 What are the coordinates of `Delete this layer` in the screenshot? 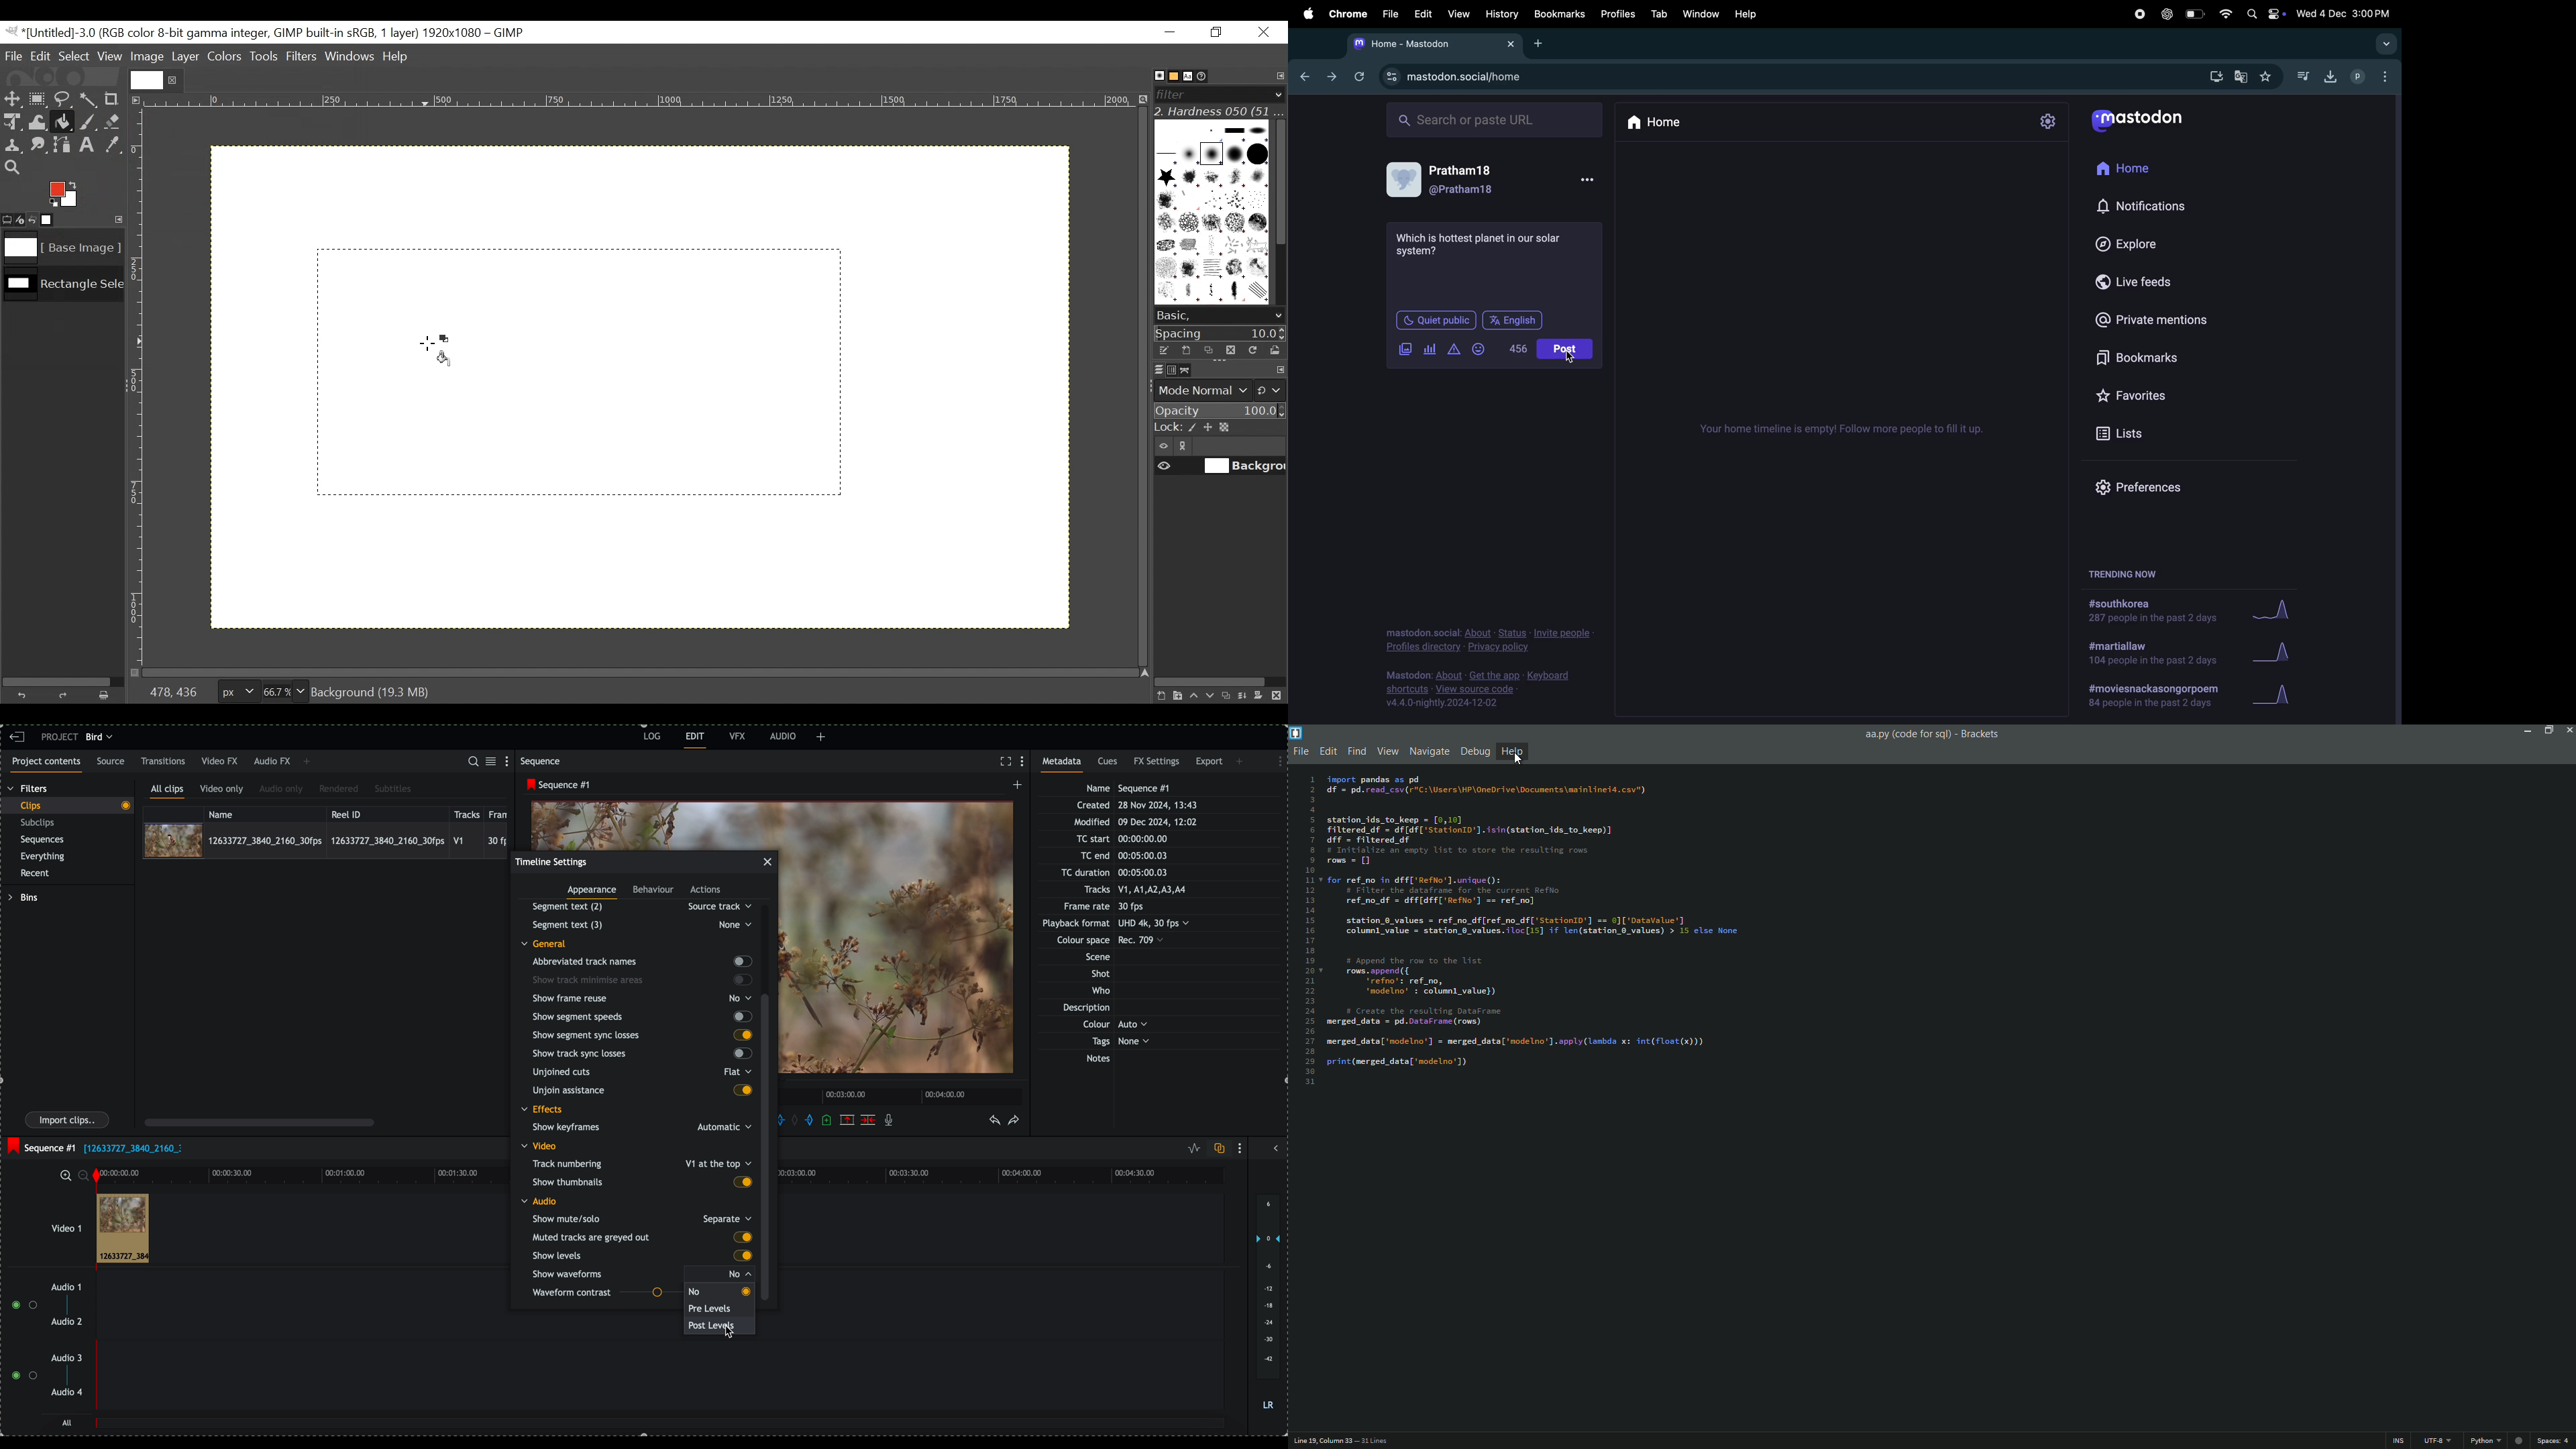 It's located at (1279, 696).